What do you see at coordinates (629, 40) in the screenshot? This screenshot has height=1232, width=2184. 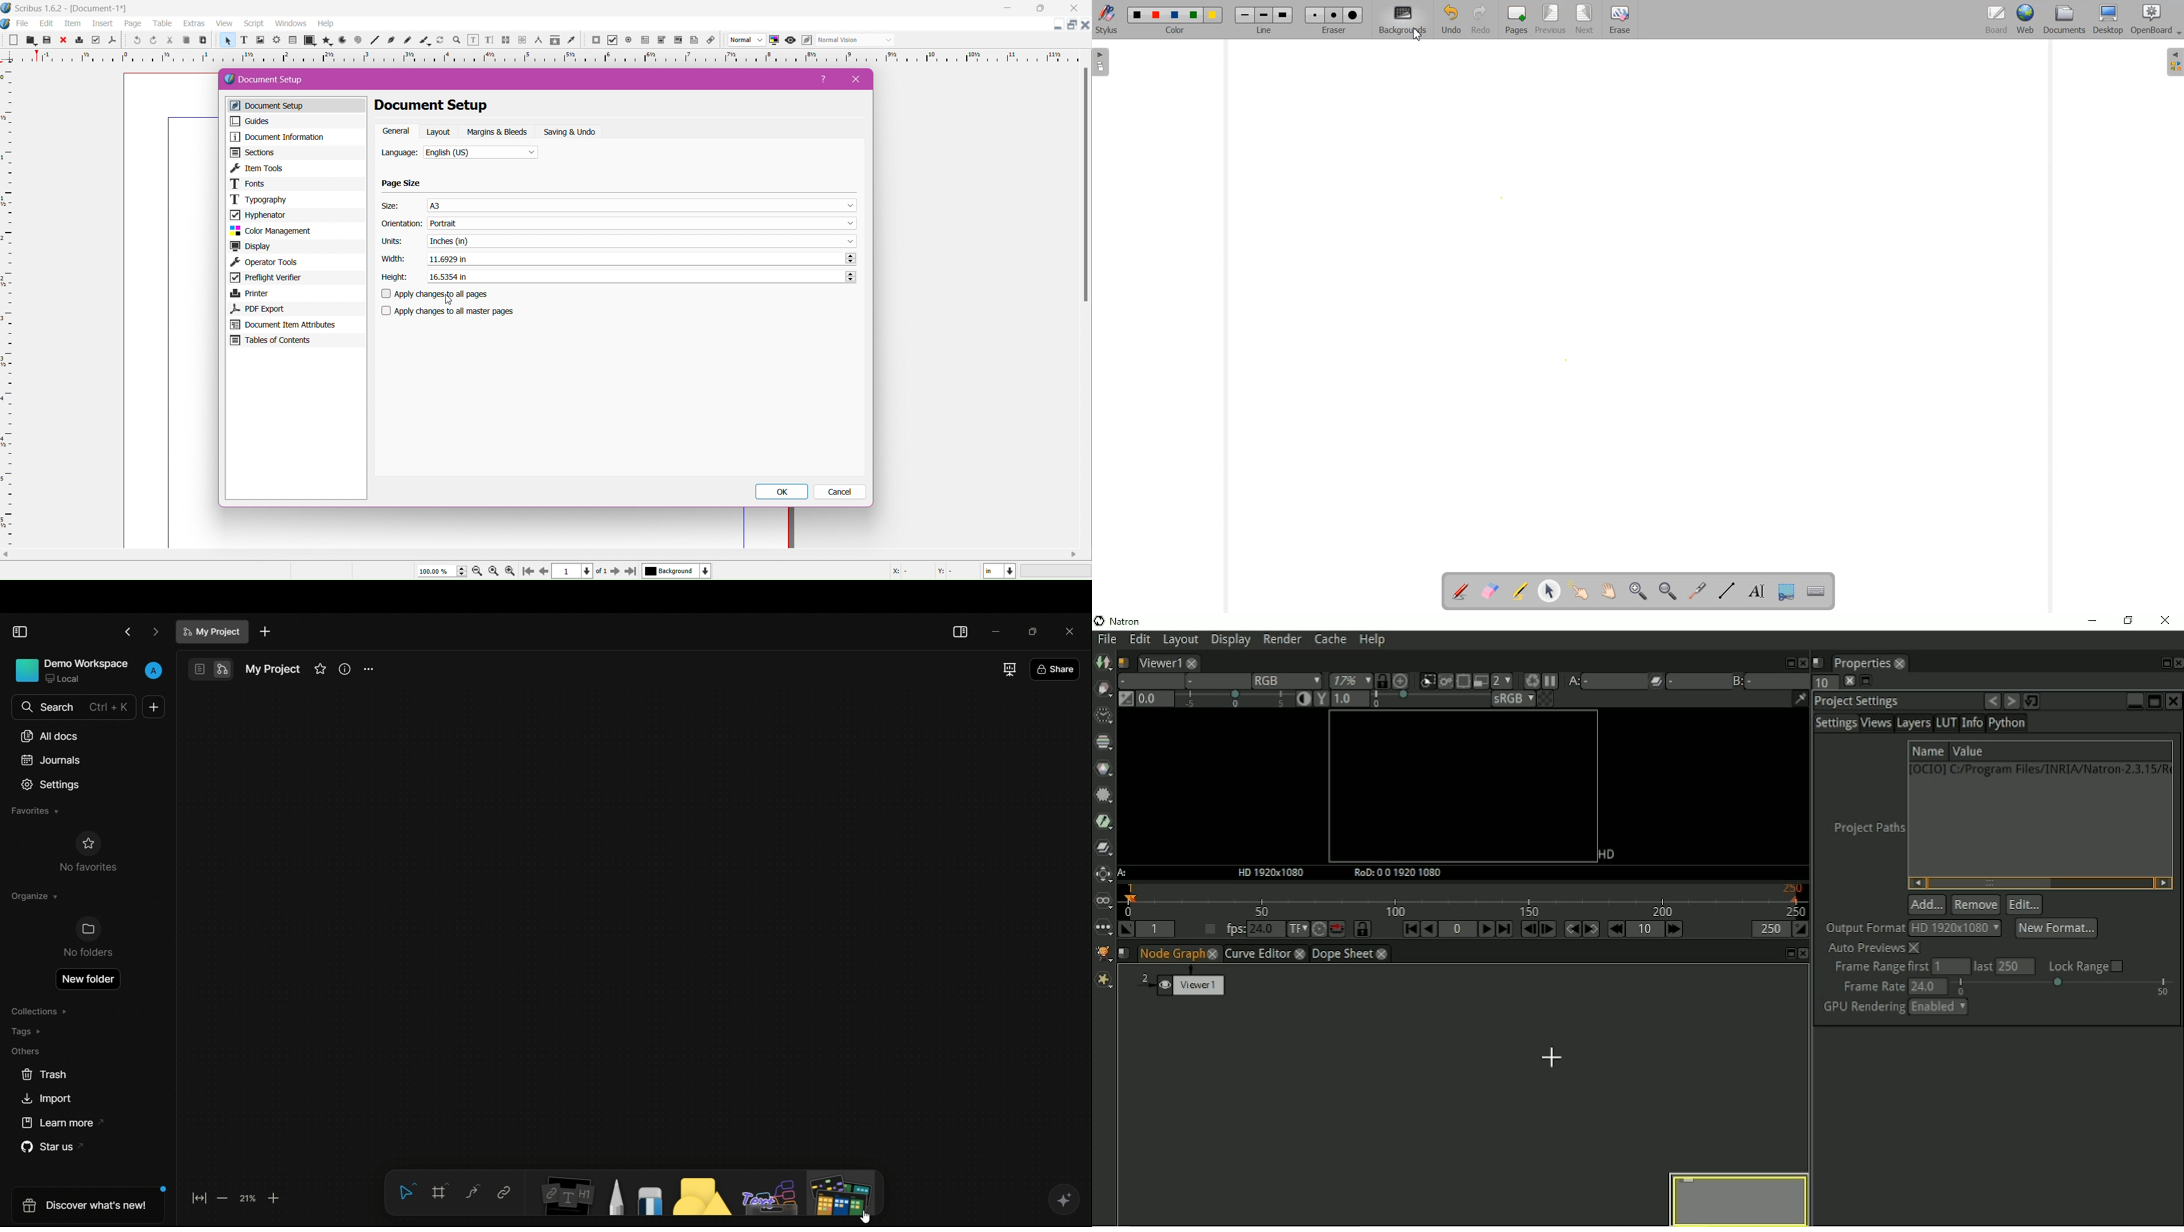 I see `pdf radio button` at bounding box center [629, 40].